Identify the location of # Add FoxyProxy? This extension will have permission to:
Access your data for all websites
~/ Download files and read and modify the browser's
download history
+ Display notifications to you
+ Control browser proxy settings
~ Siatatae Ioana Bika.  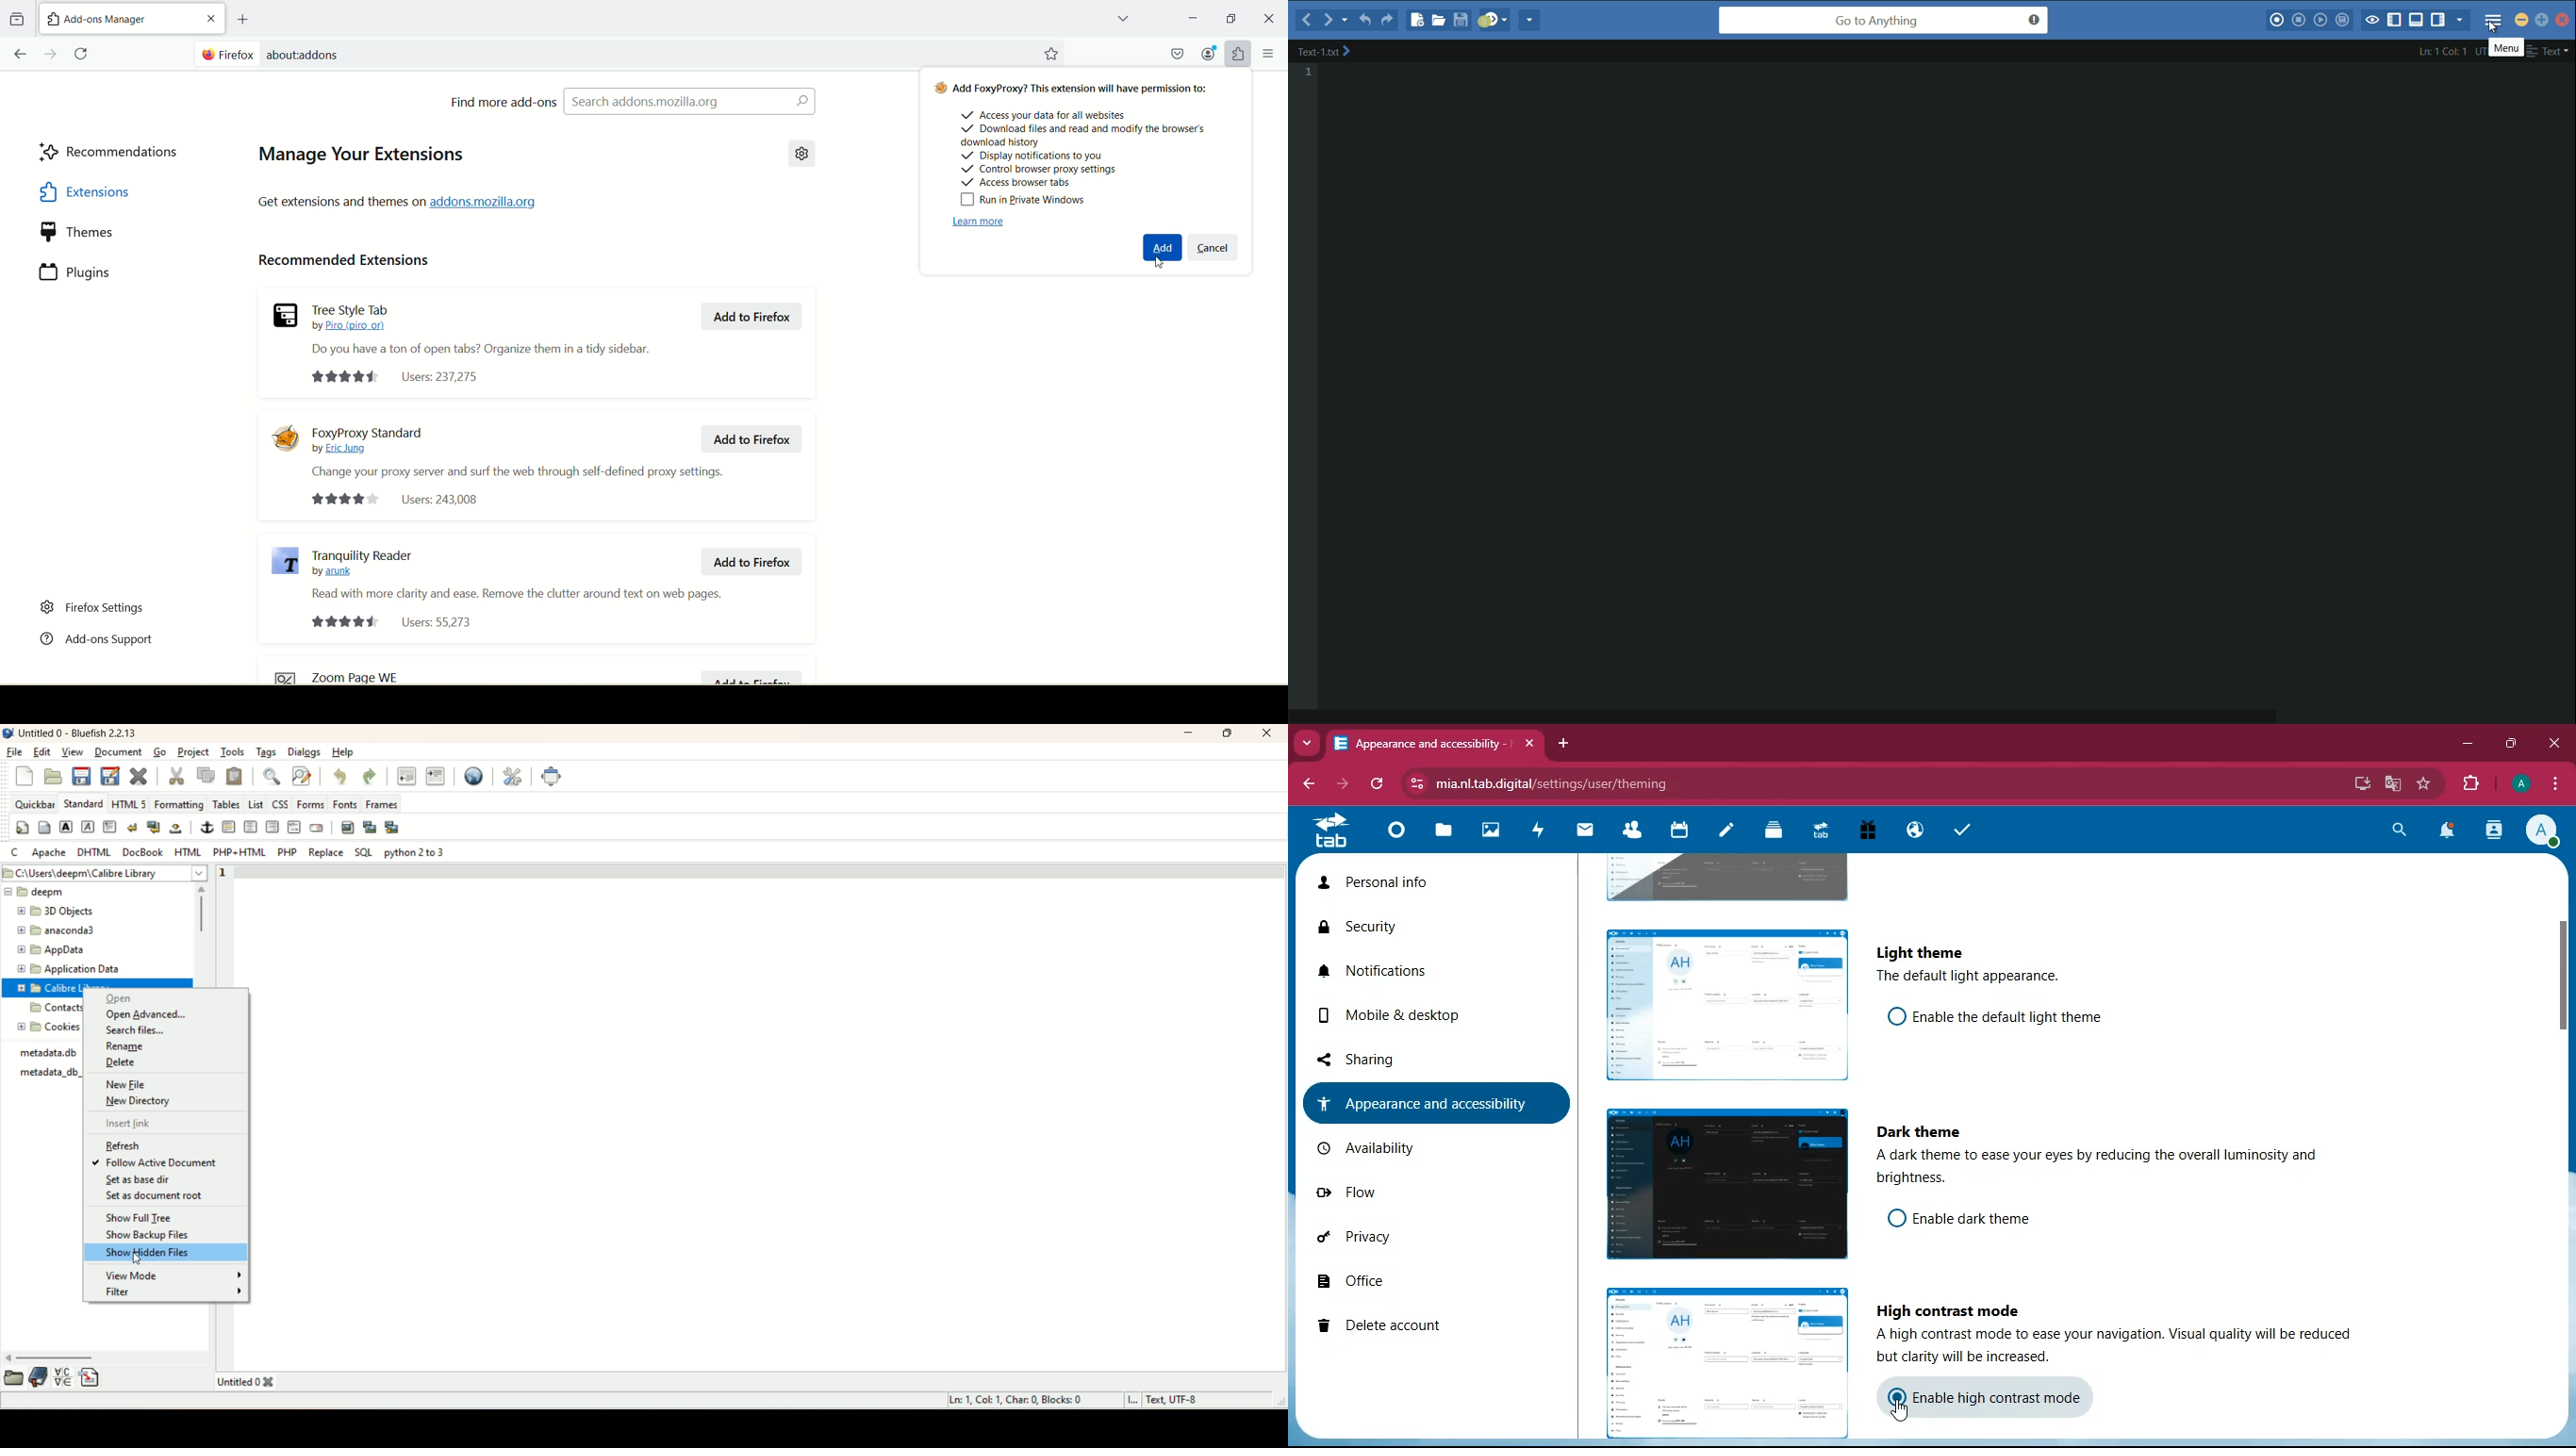
(1072, 133).